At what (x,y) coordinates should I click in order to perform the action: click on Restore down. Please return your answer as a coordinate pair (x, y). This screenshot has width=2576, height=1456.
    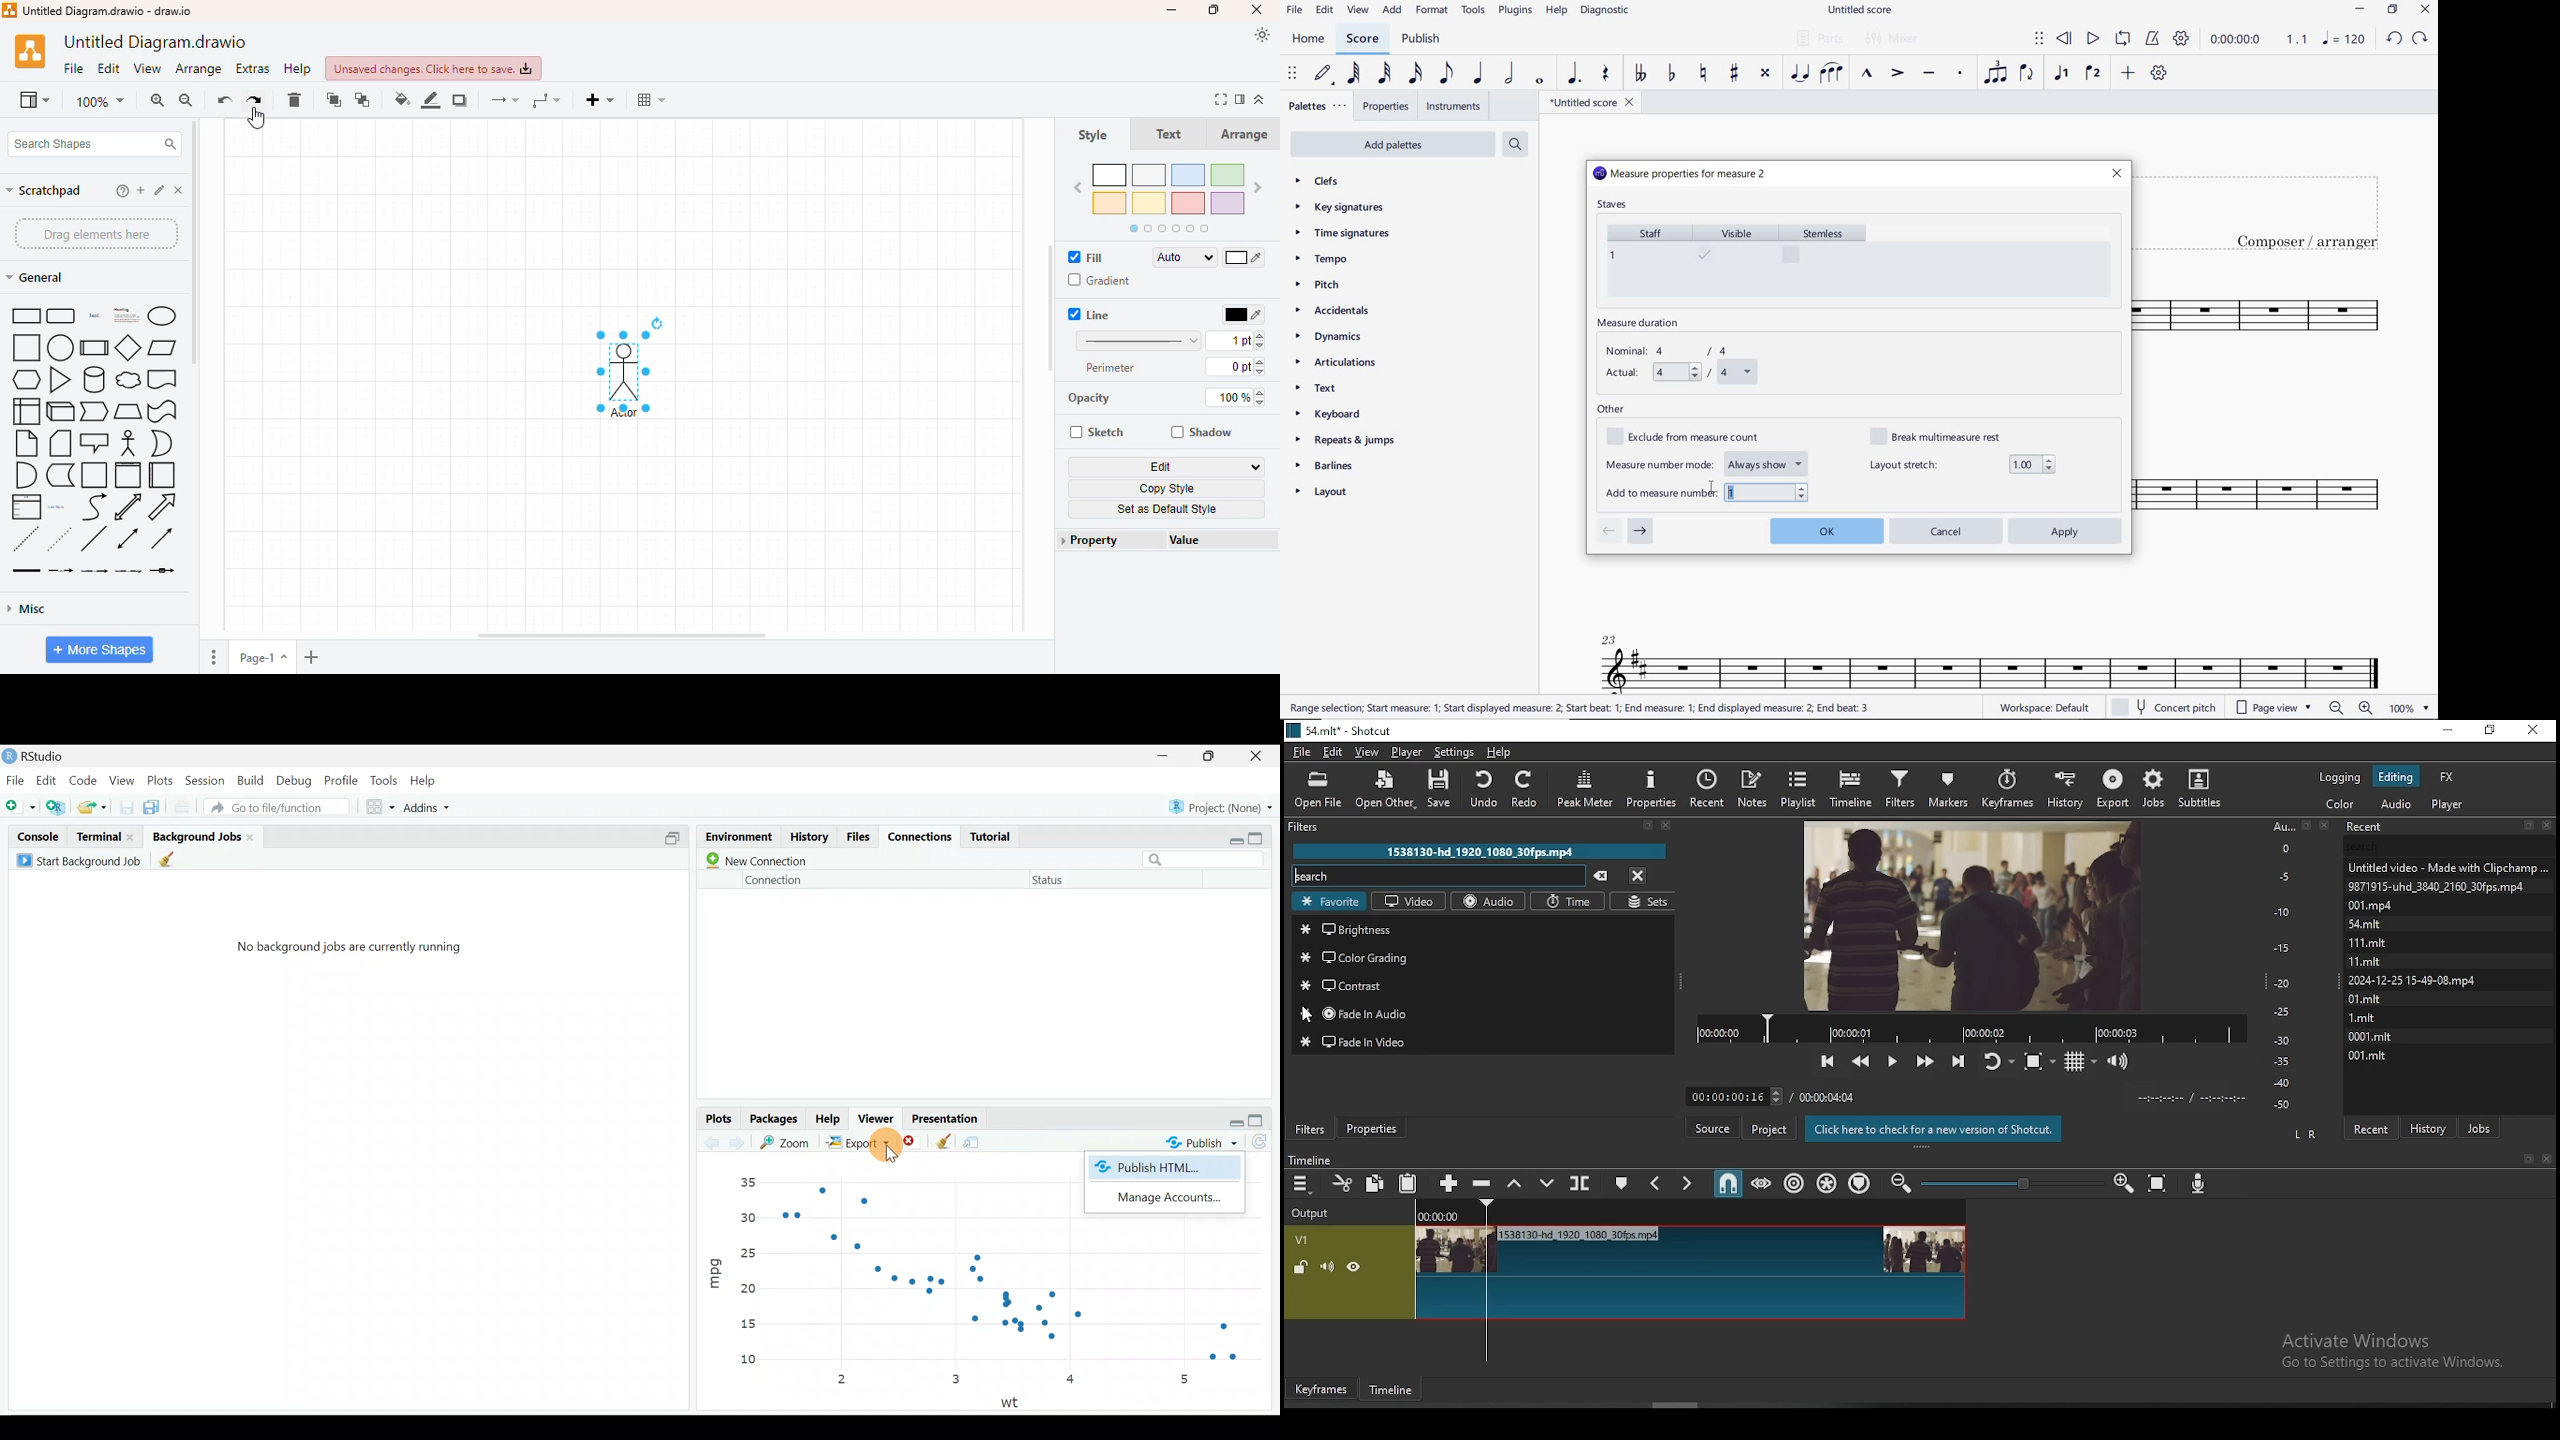
    Looking at the image, I should click on (1233, 838).